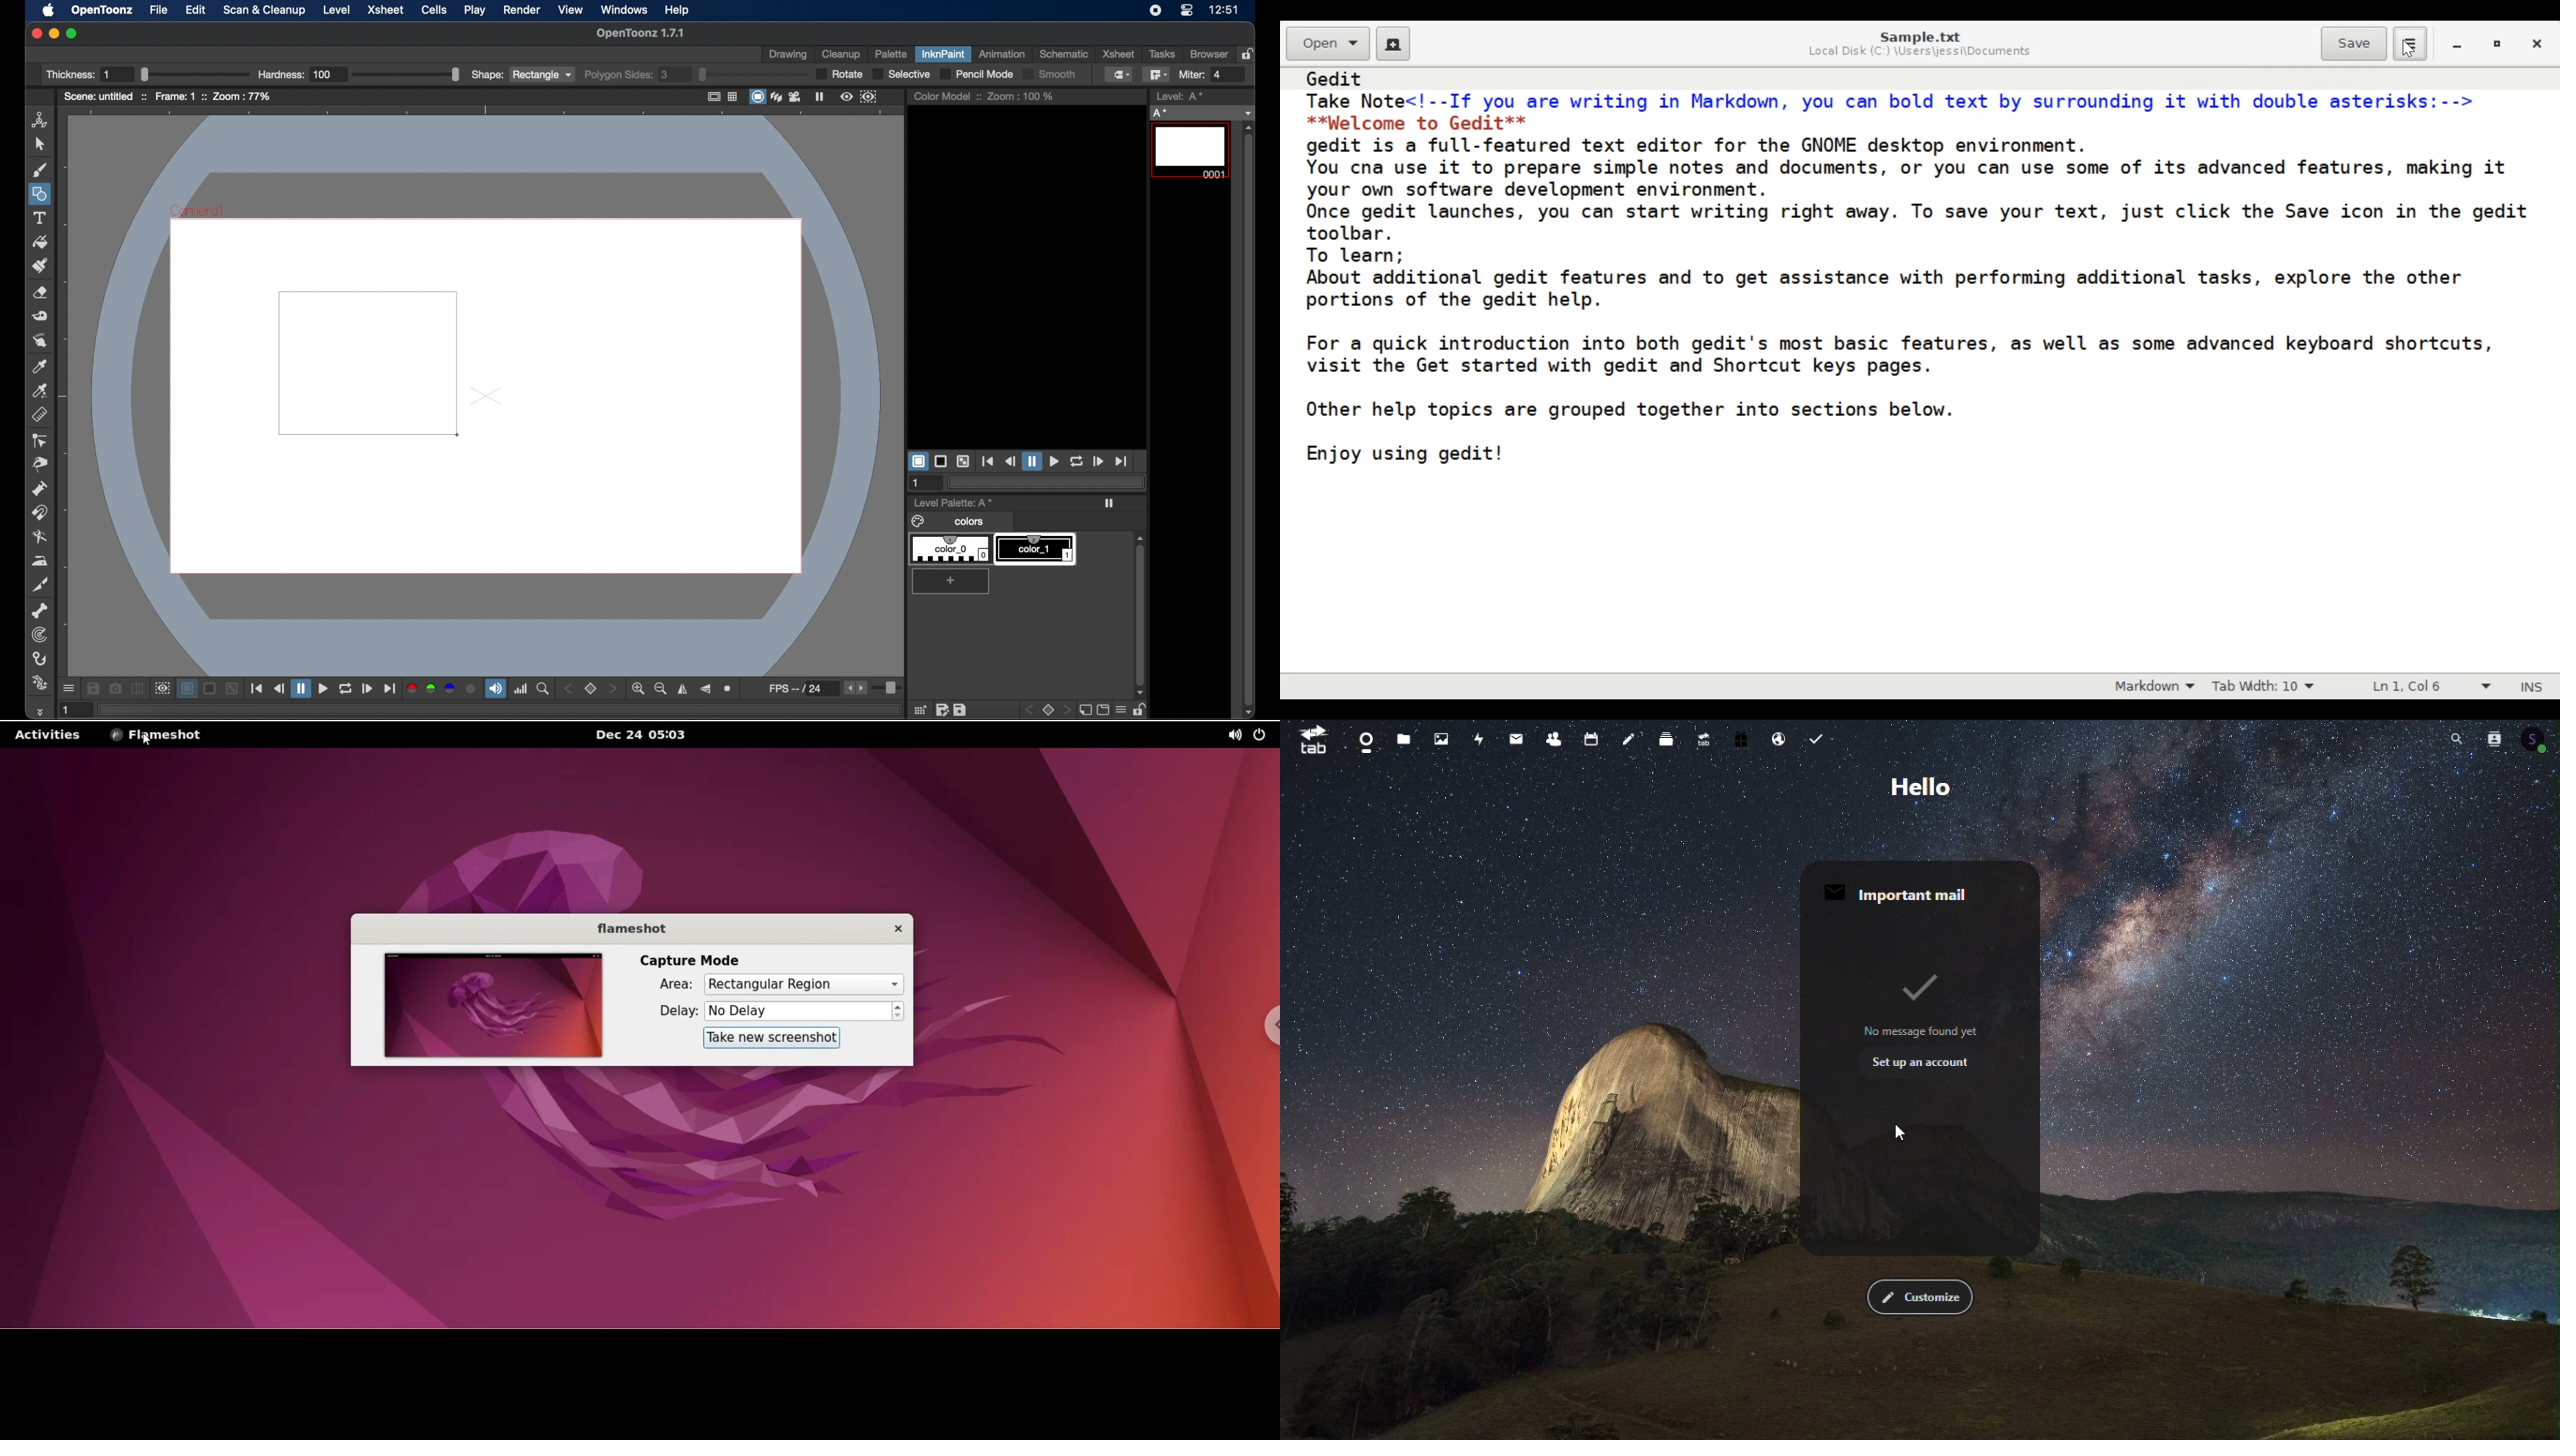 This screenshot has width=2576, height=1456. Describe the element at coordinates (1003, 53) in the screenshot. I see `animation` at that location.